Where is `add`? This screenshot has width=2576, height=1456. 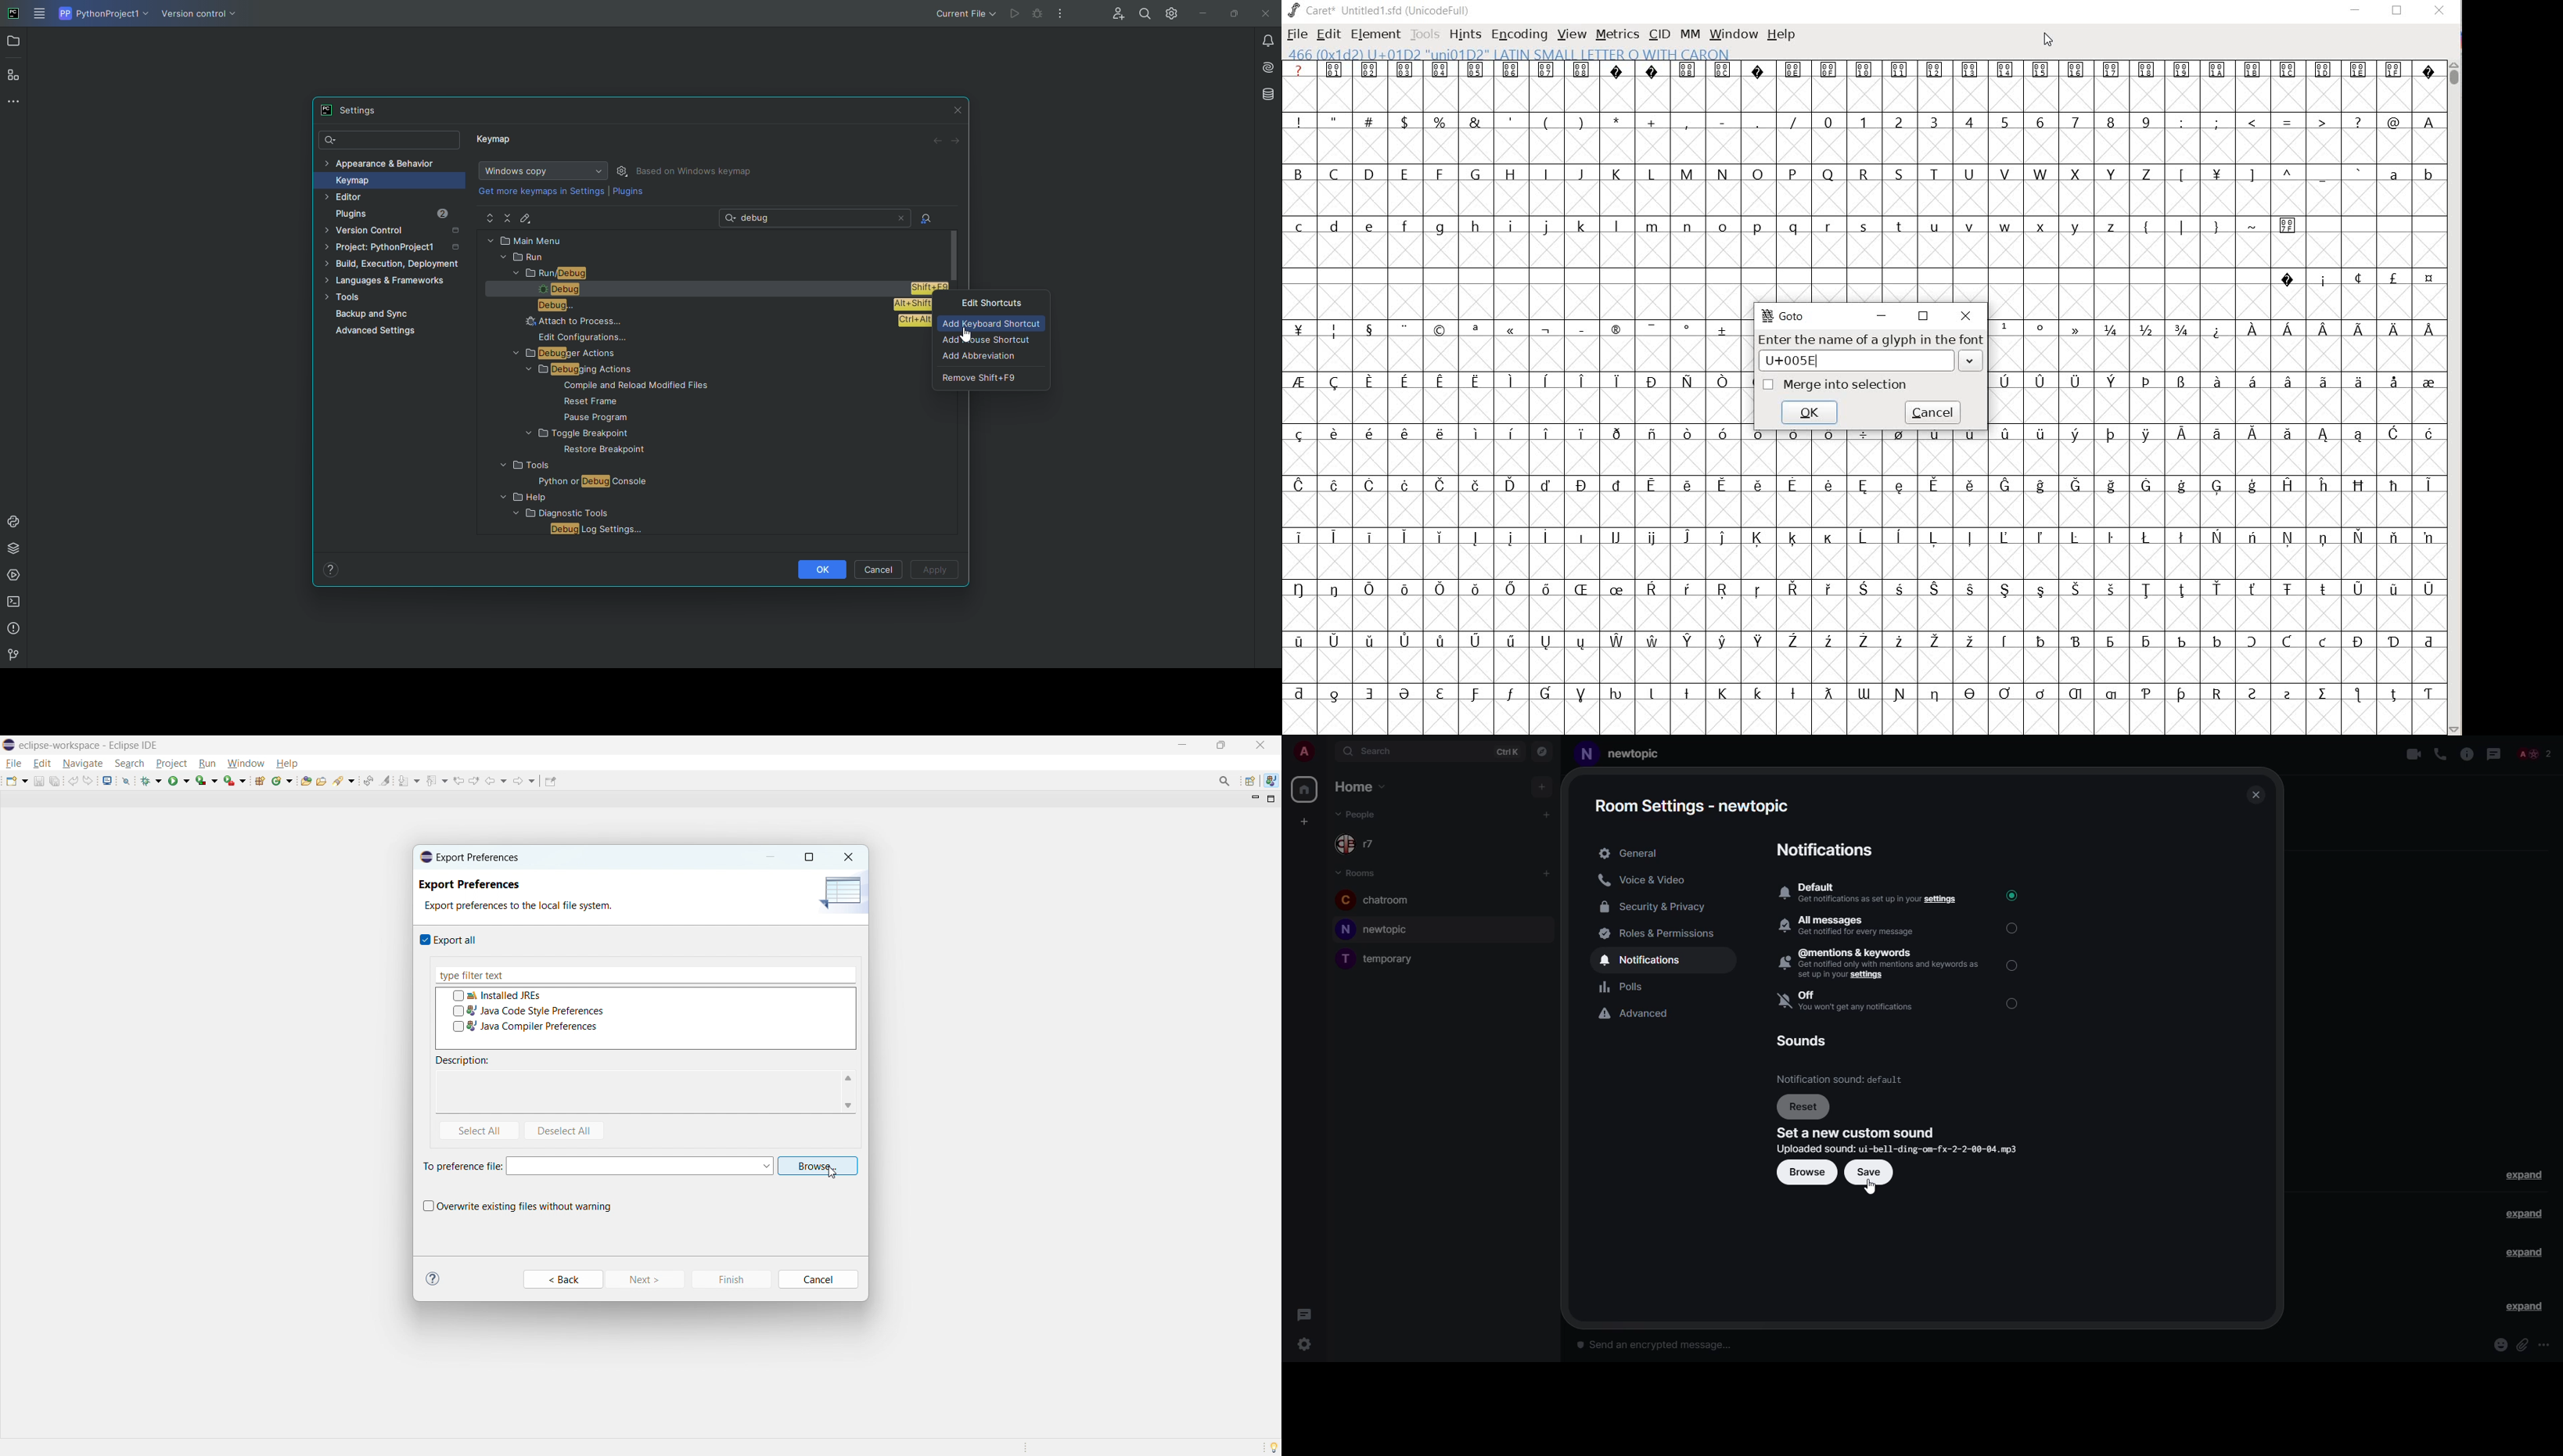
add is located at coordinates (1544, 789).